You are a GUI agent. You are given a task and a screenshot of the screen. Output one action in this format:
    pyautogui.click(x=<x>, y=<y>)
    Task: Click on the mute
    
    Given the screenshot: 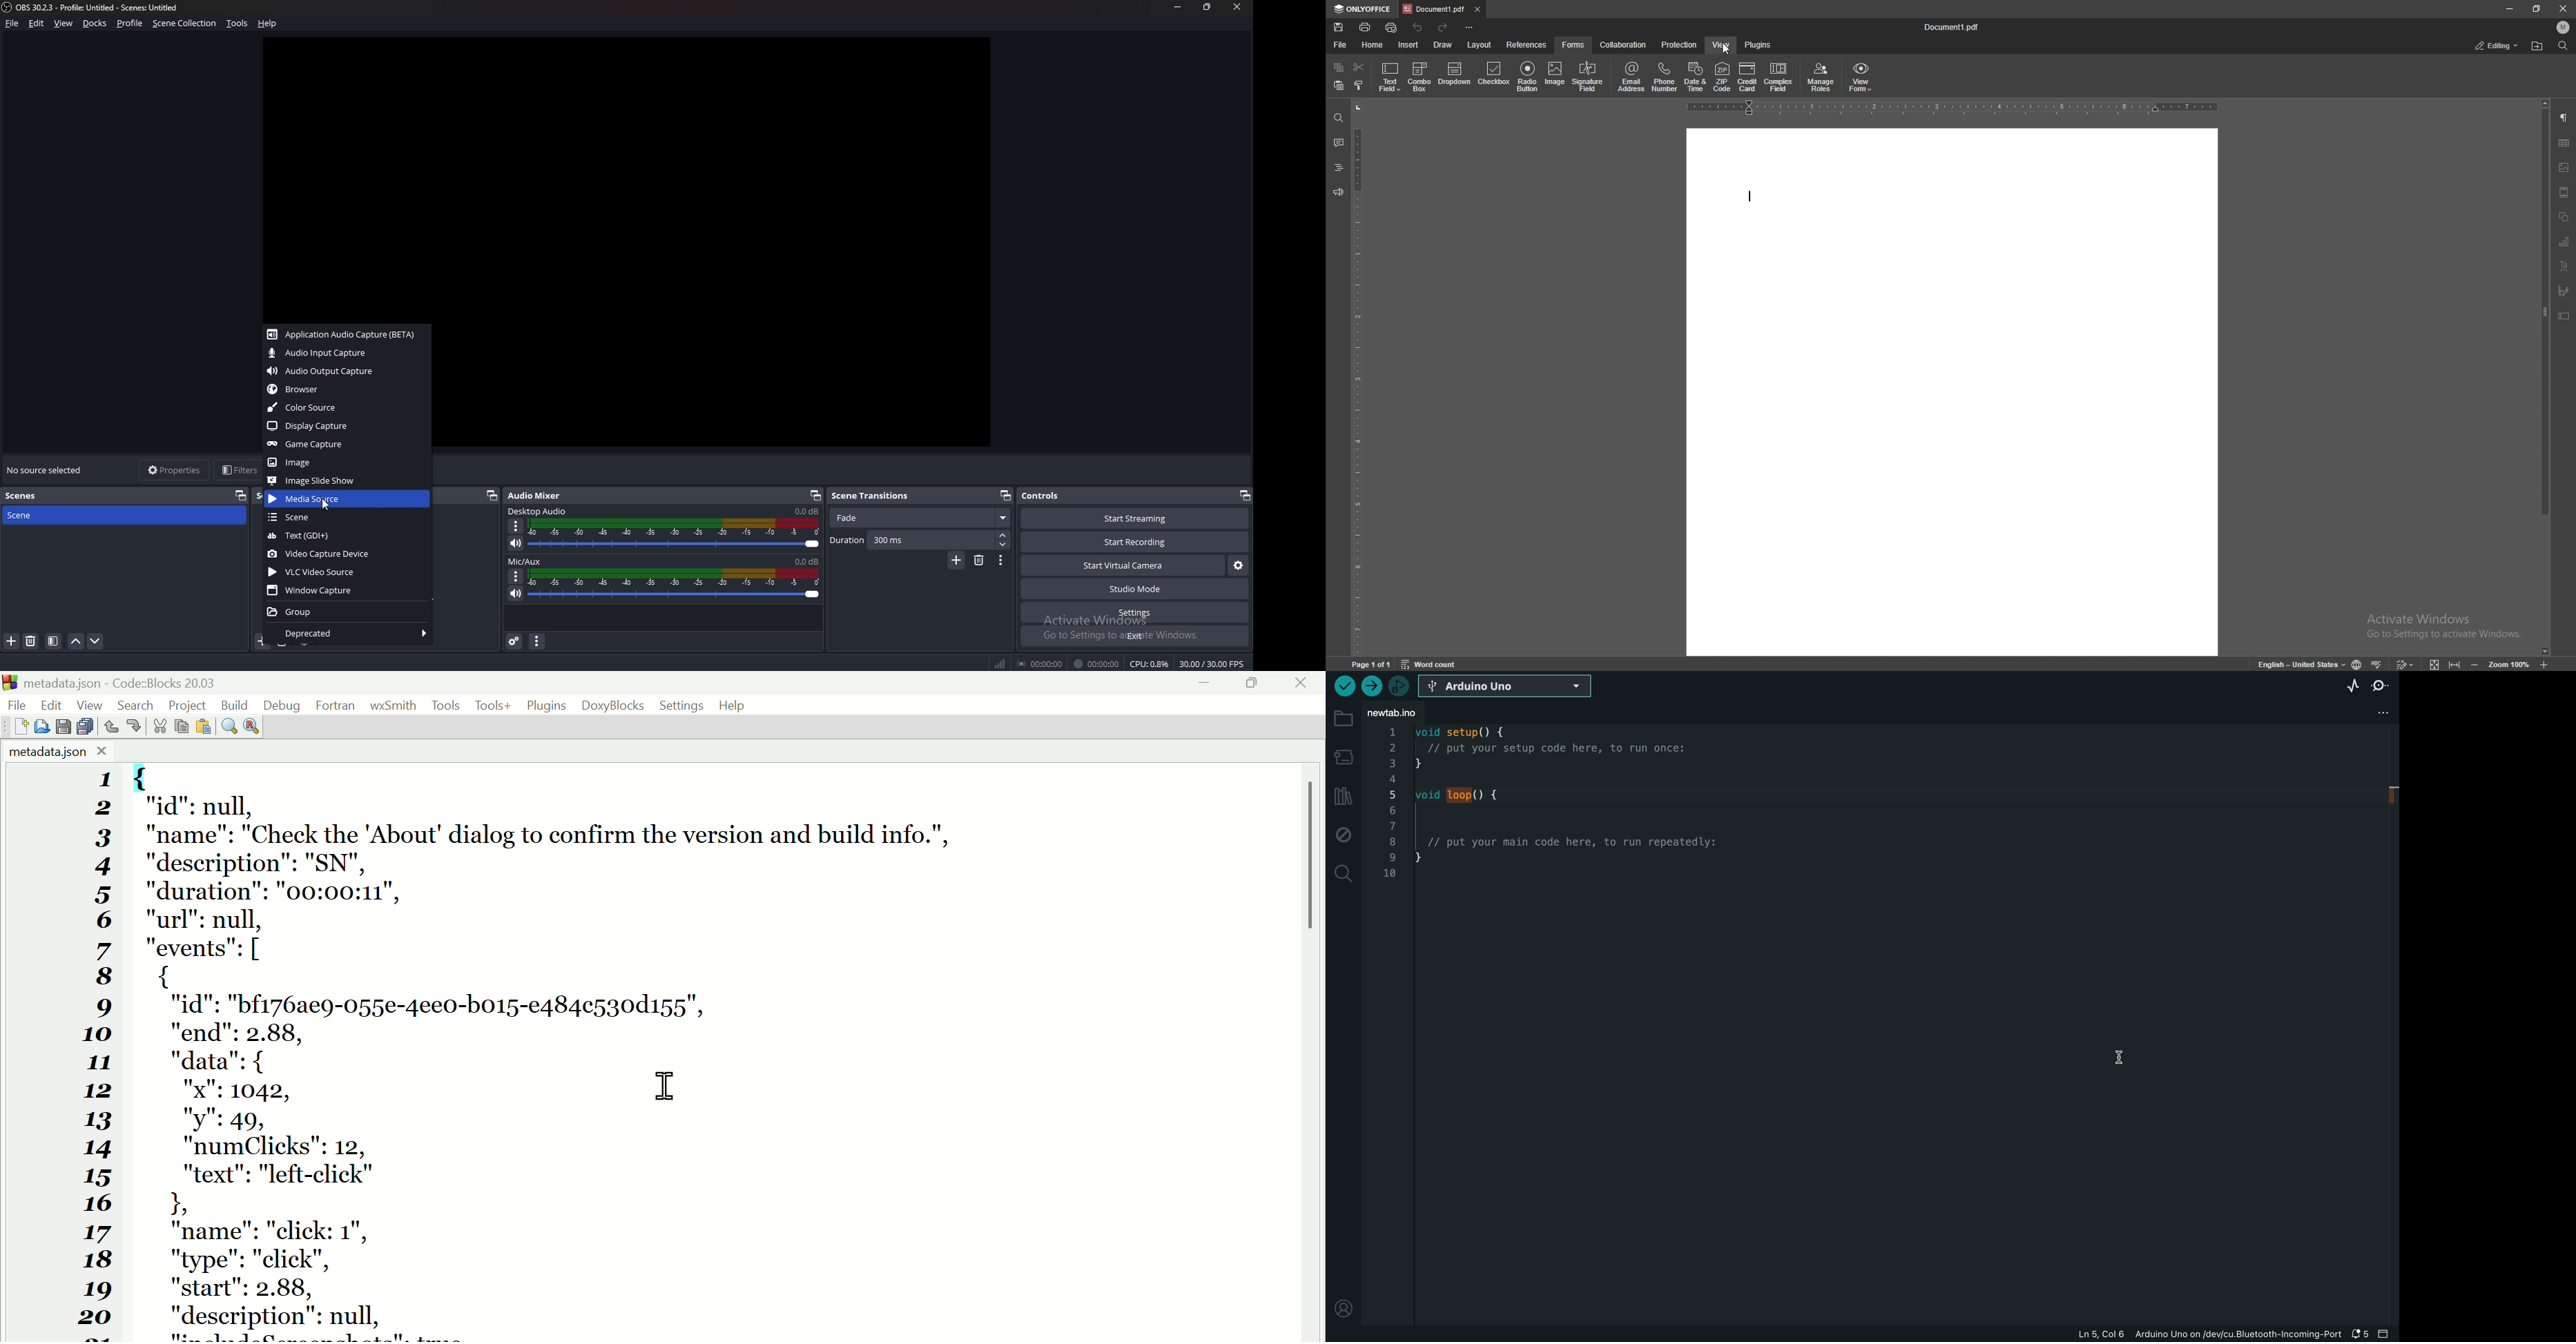 What is the action you would take?
    pyautogui.click(x=516, y=543)
    